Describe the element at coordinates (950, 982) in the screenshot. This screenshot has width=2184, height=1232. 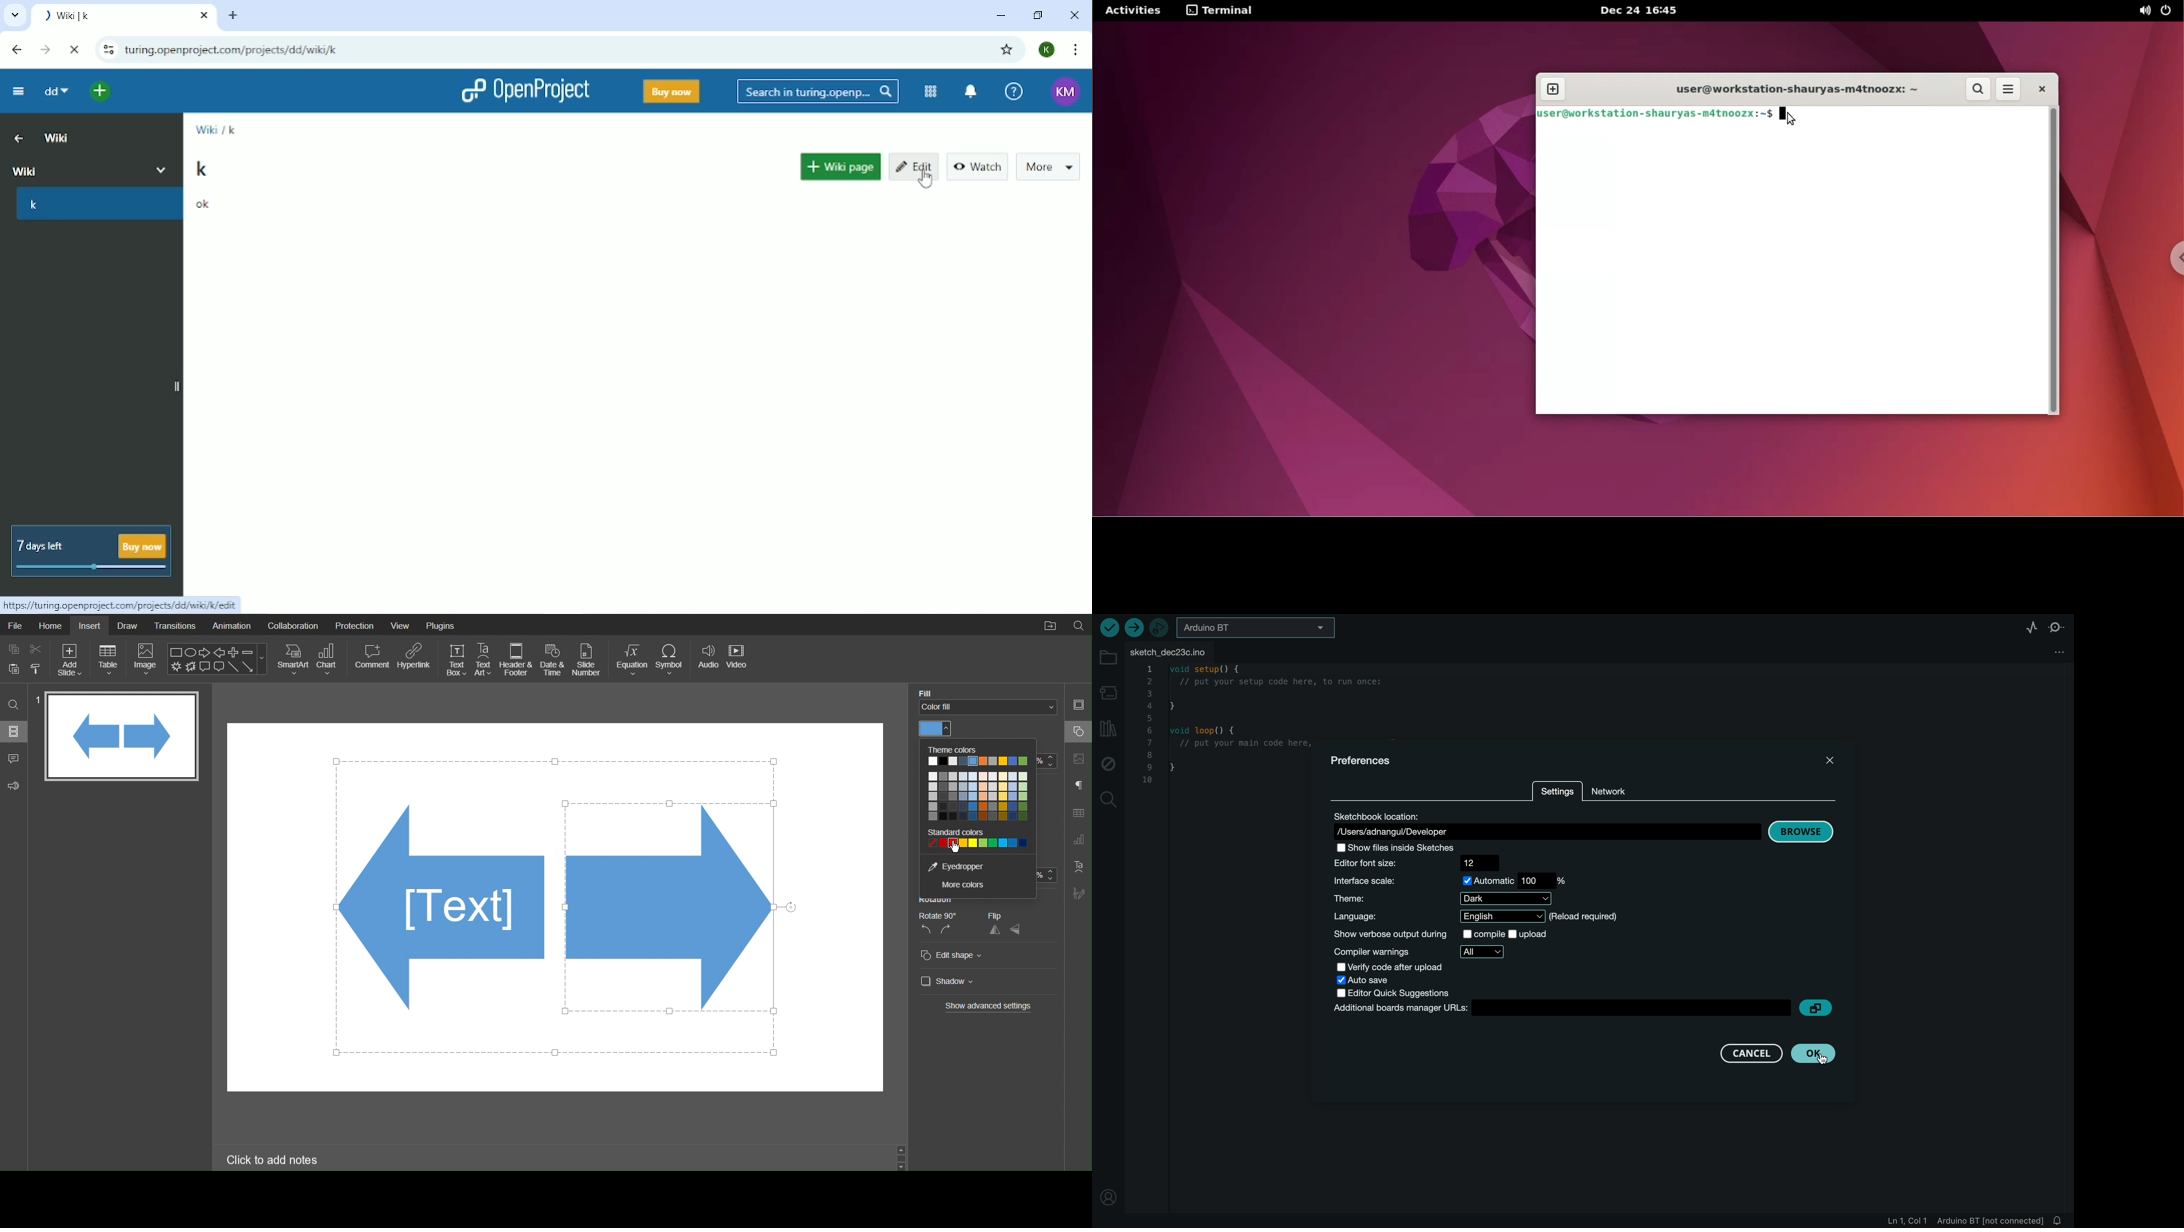
I see `Shadow` at that location.